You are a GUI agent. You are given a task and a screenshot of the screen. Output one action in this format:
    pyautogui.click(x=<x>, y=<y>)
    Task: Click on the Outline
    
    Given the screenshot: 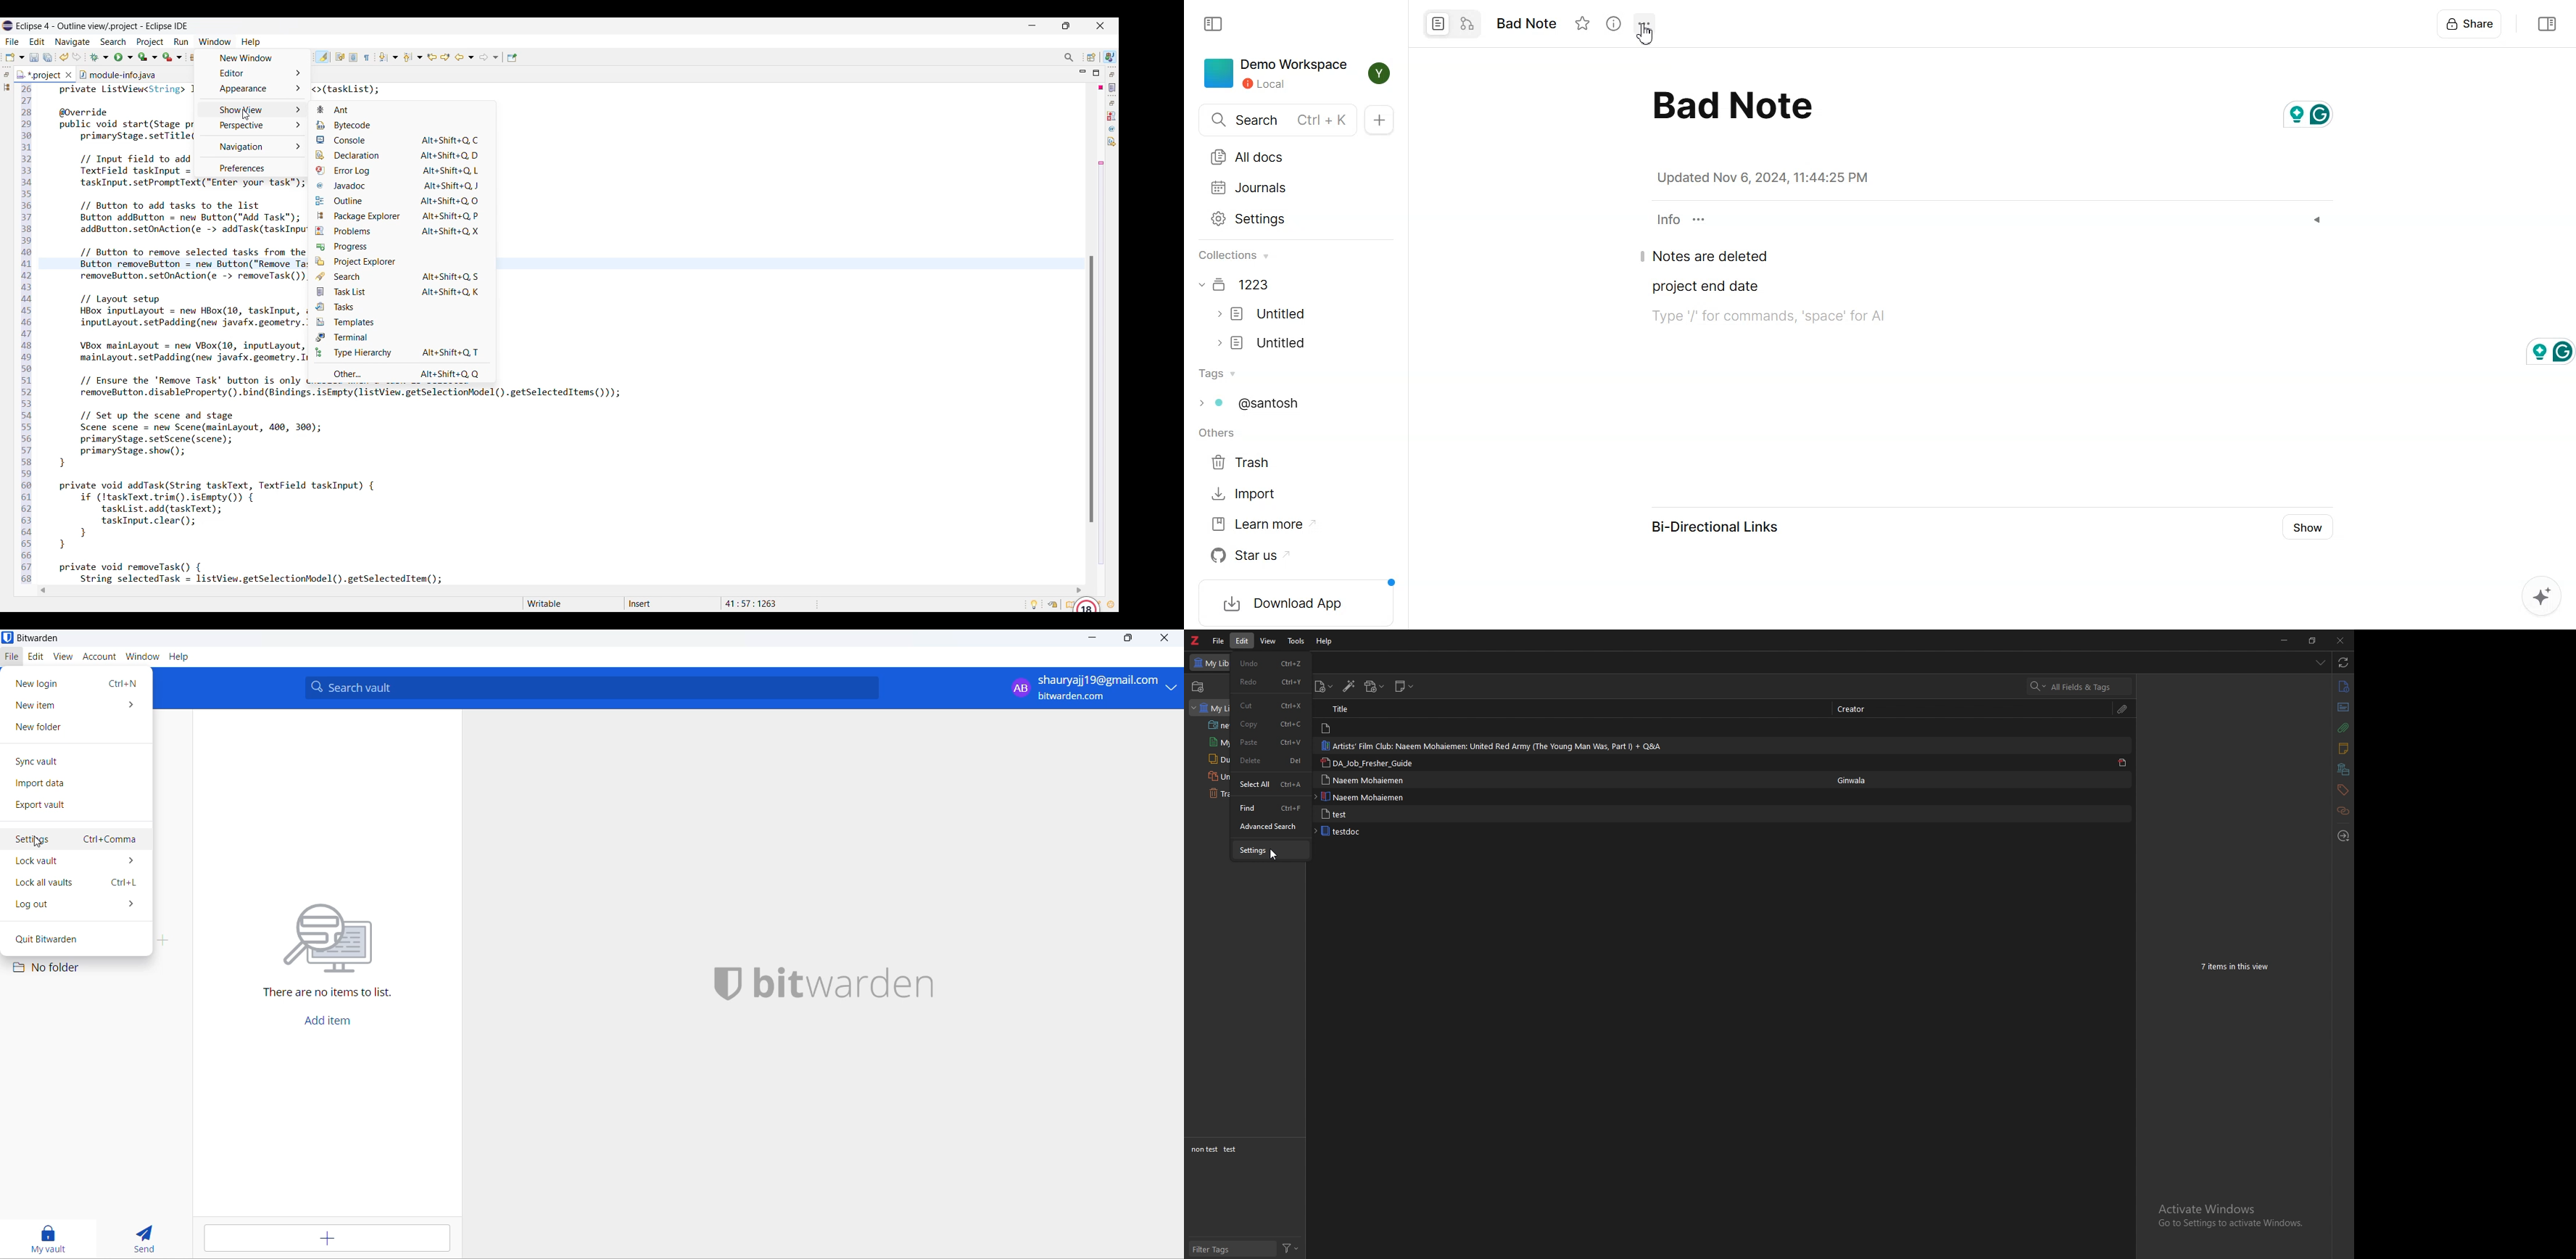 What is the action you would take?
    pyautogui.click(x=400, y=201)
    